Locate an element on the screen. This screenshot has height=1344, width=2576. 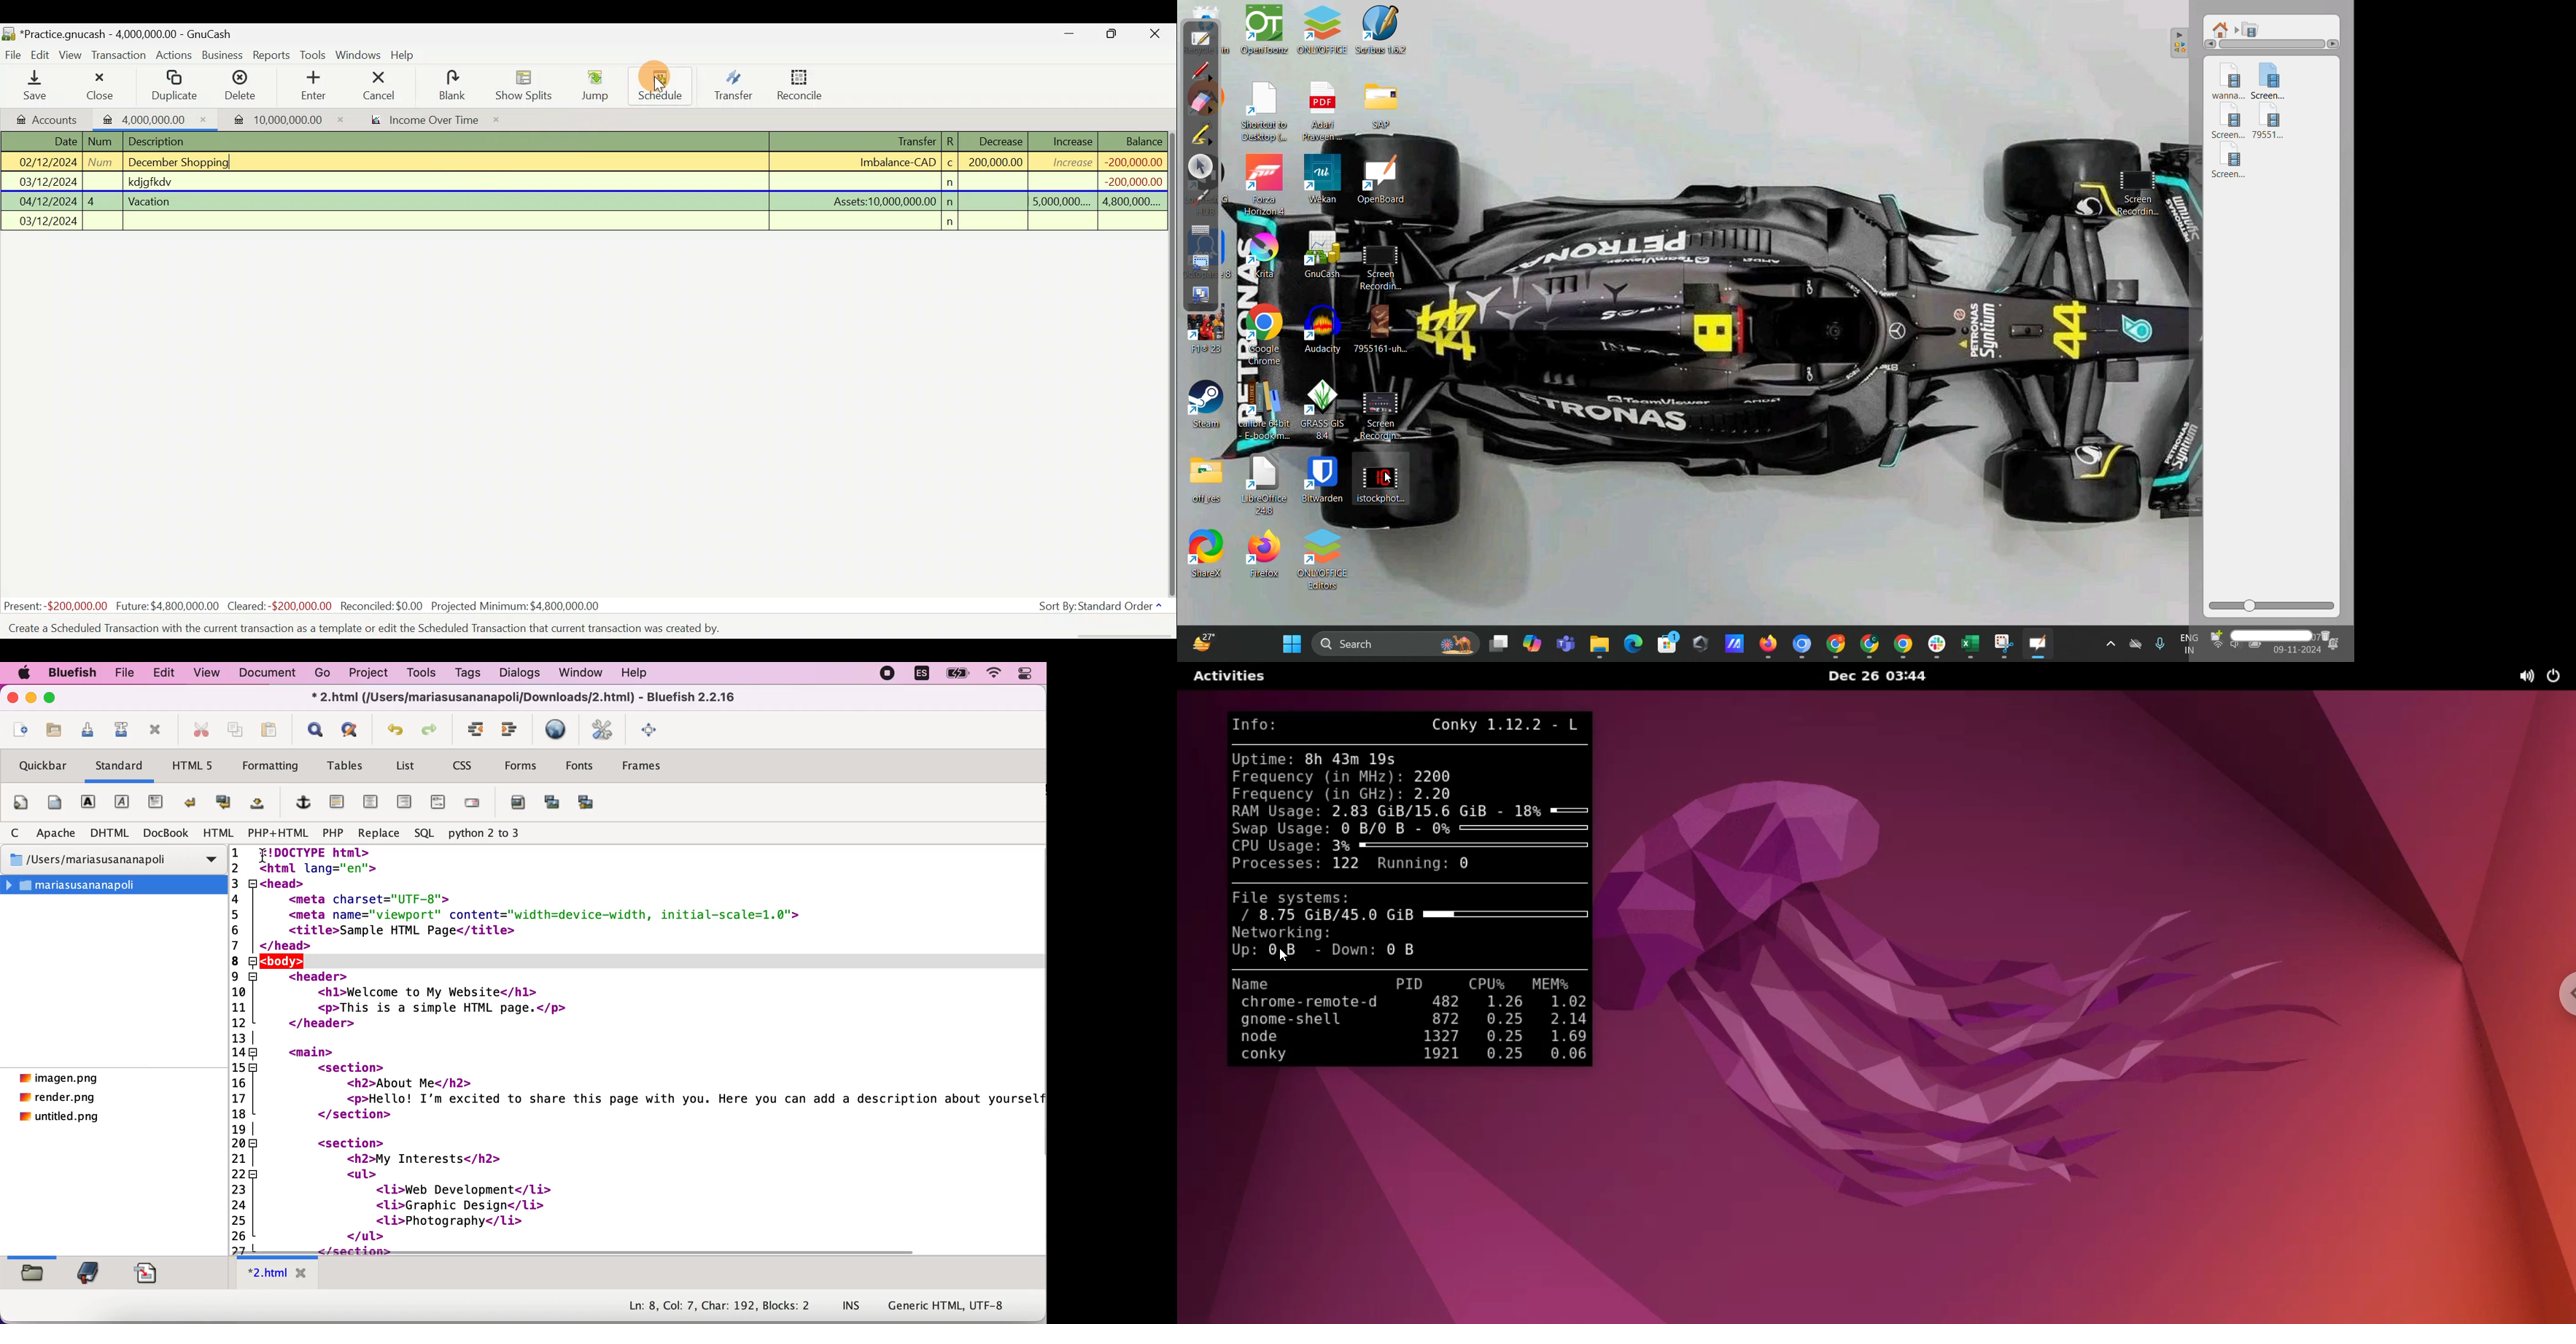
Onlyoffice editors is located at coordinates (1327, 559).